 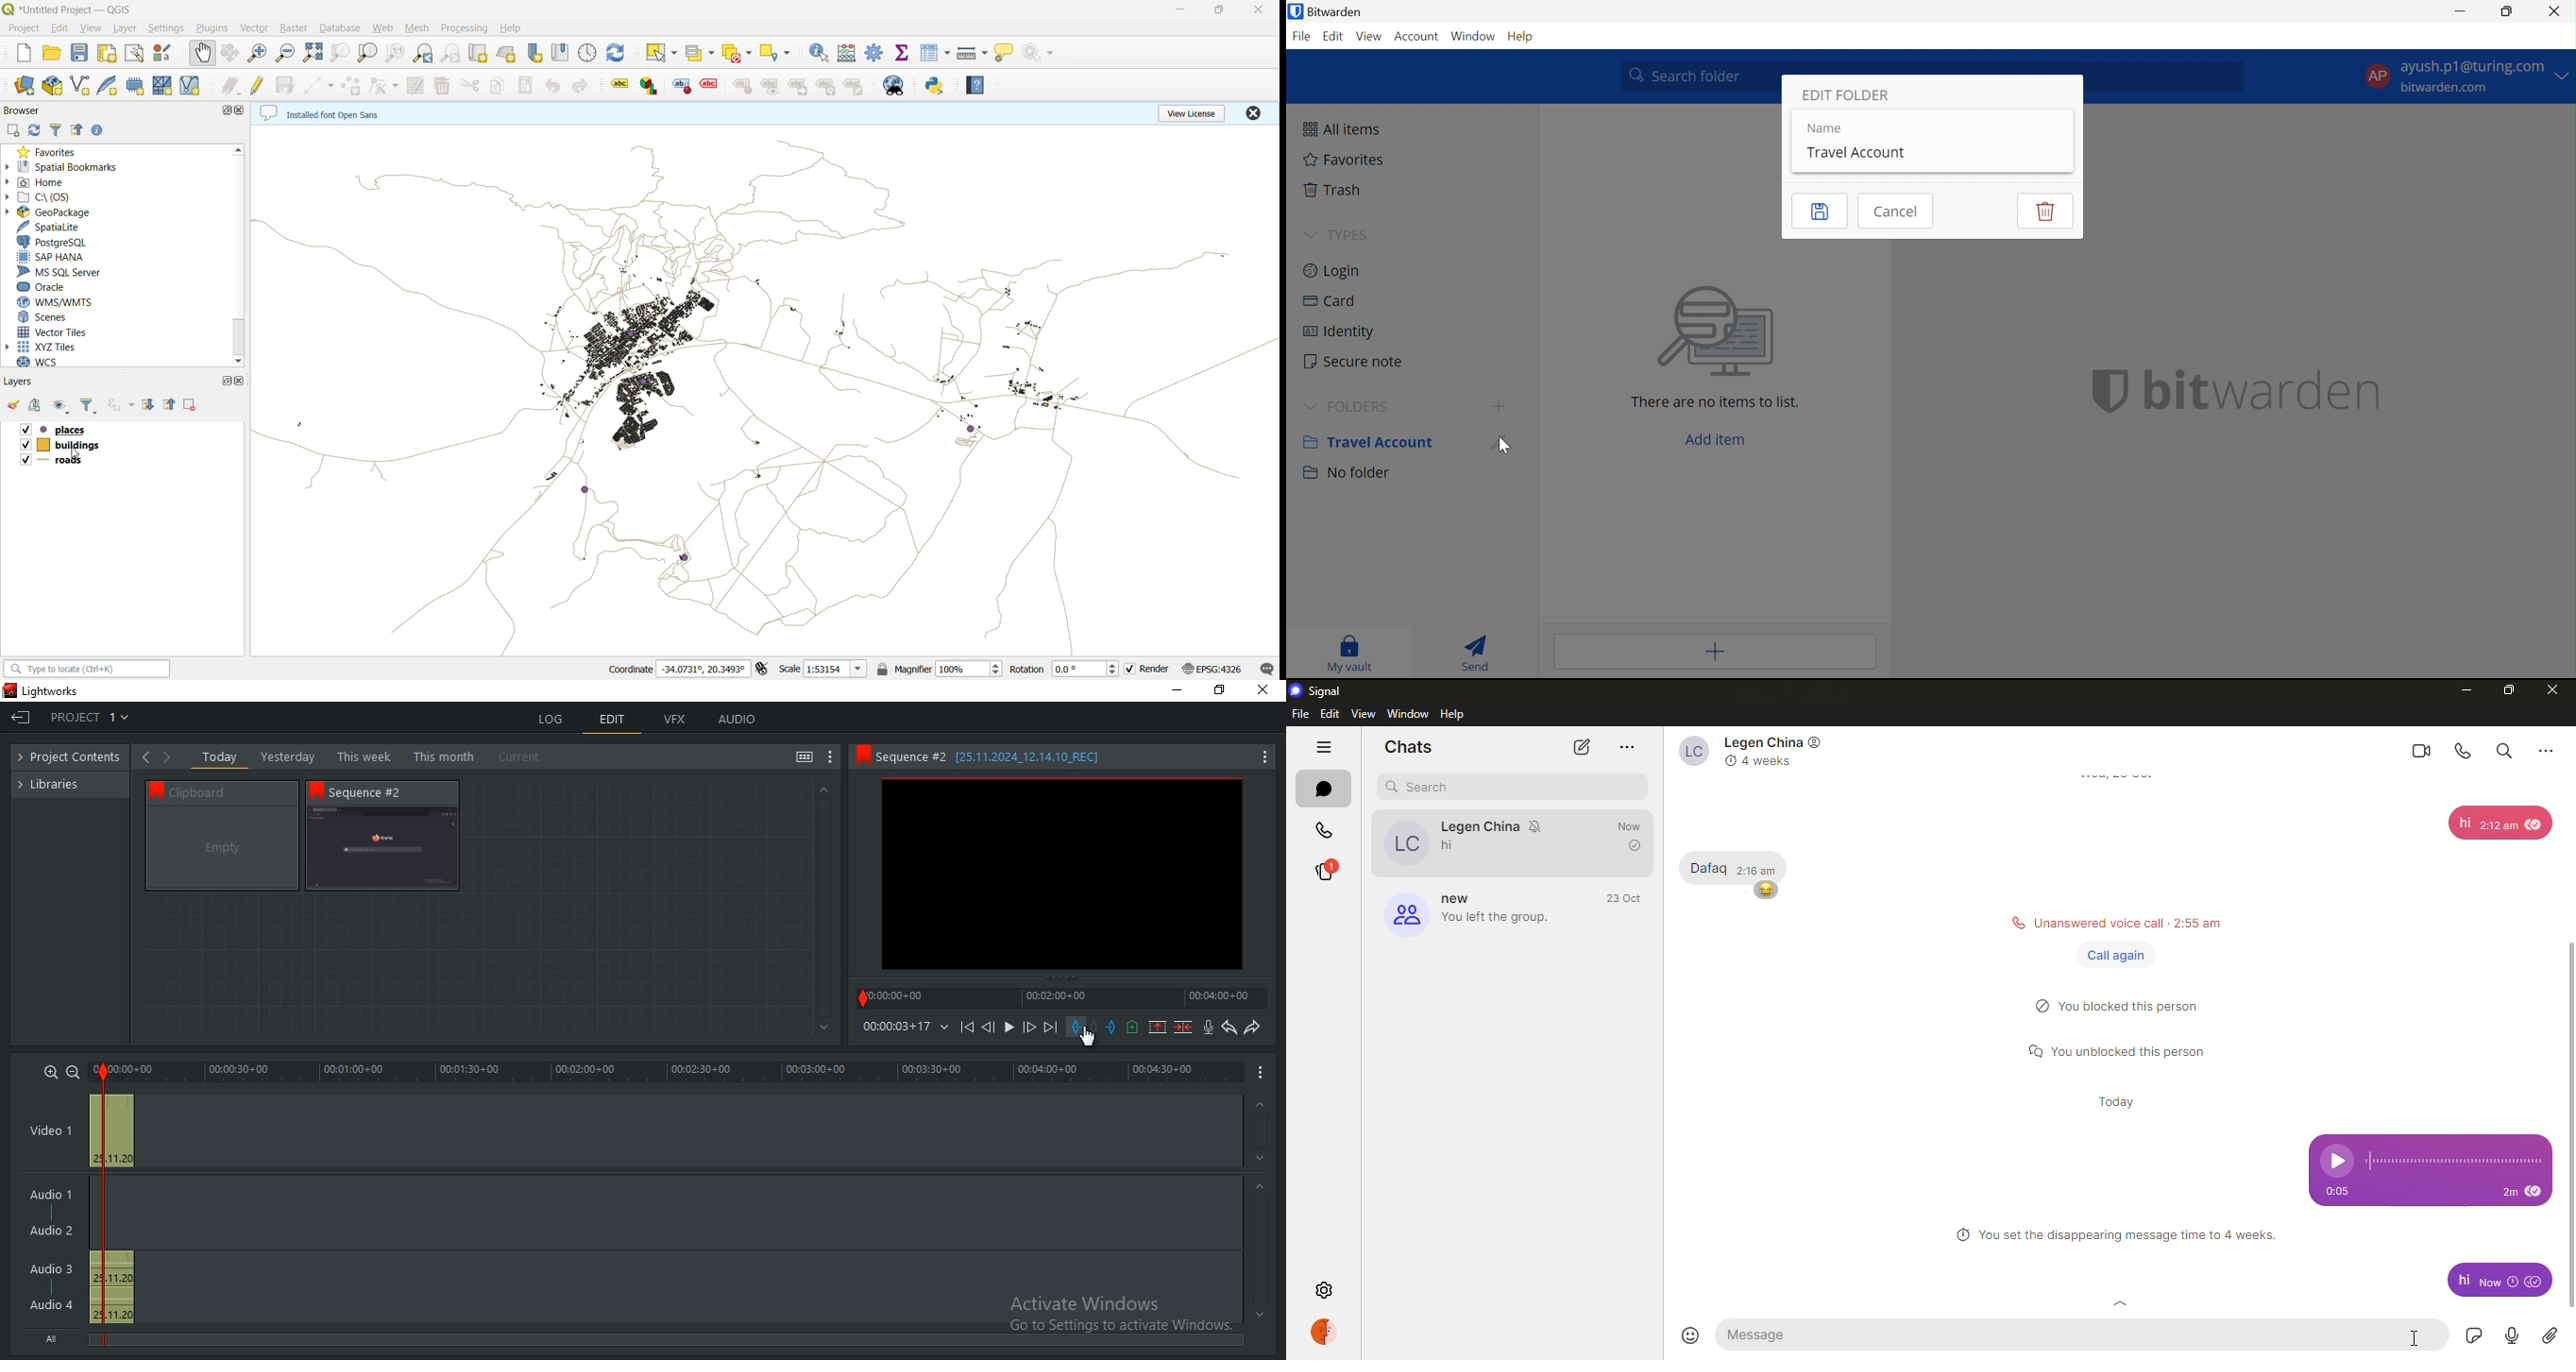 What do you see at coordinates (1346, 476) in the screenshot?
I see `No folder` at bounding box center [1346, 476].